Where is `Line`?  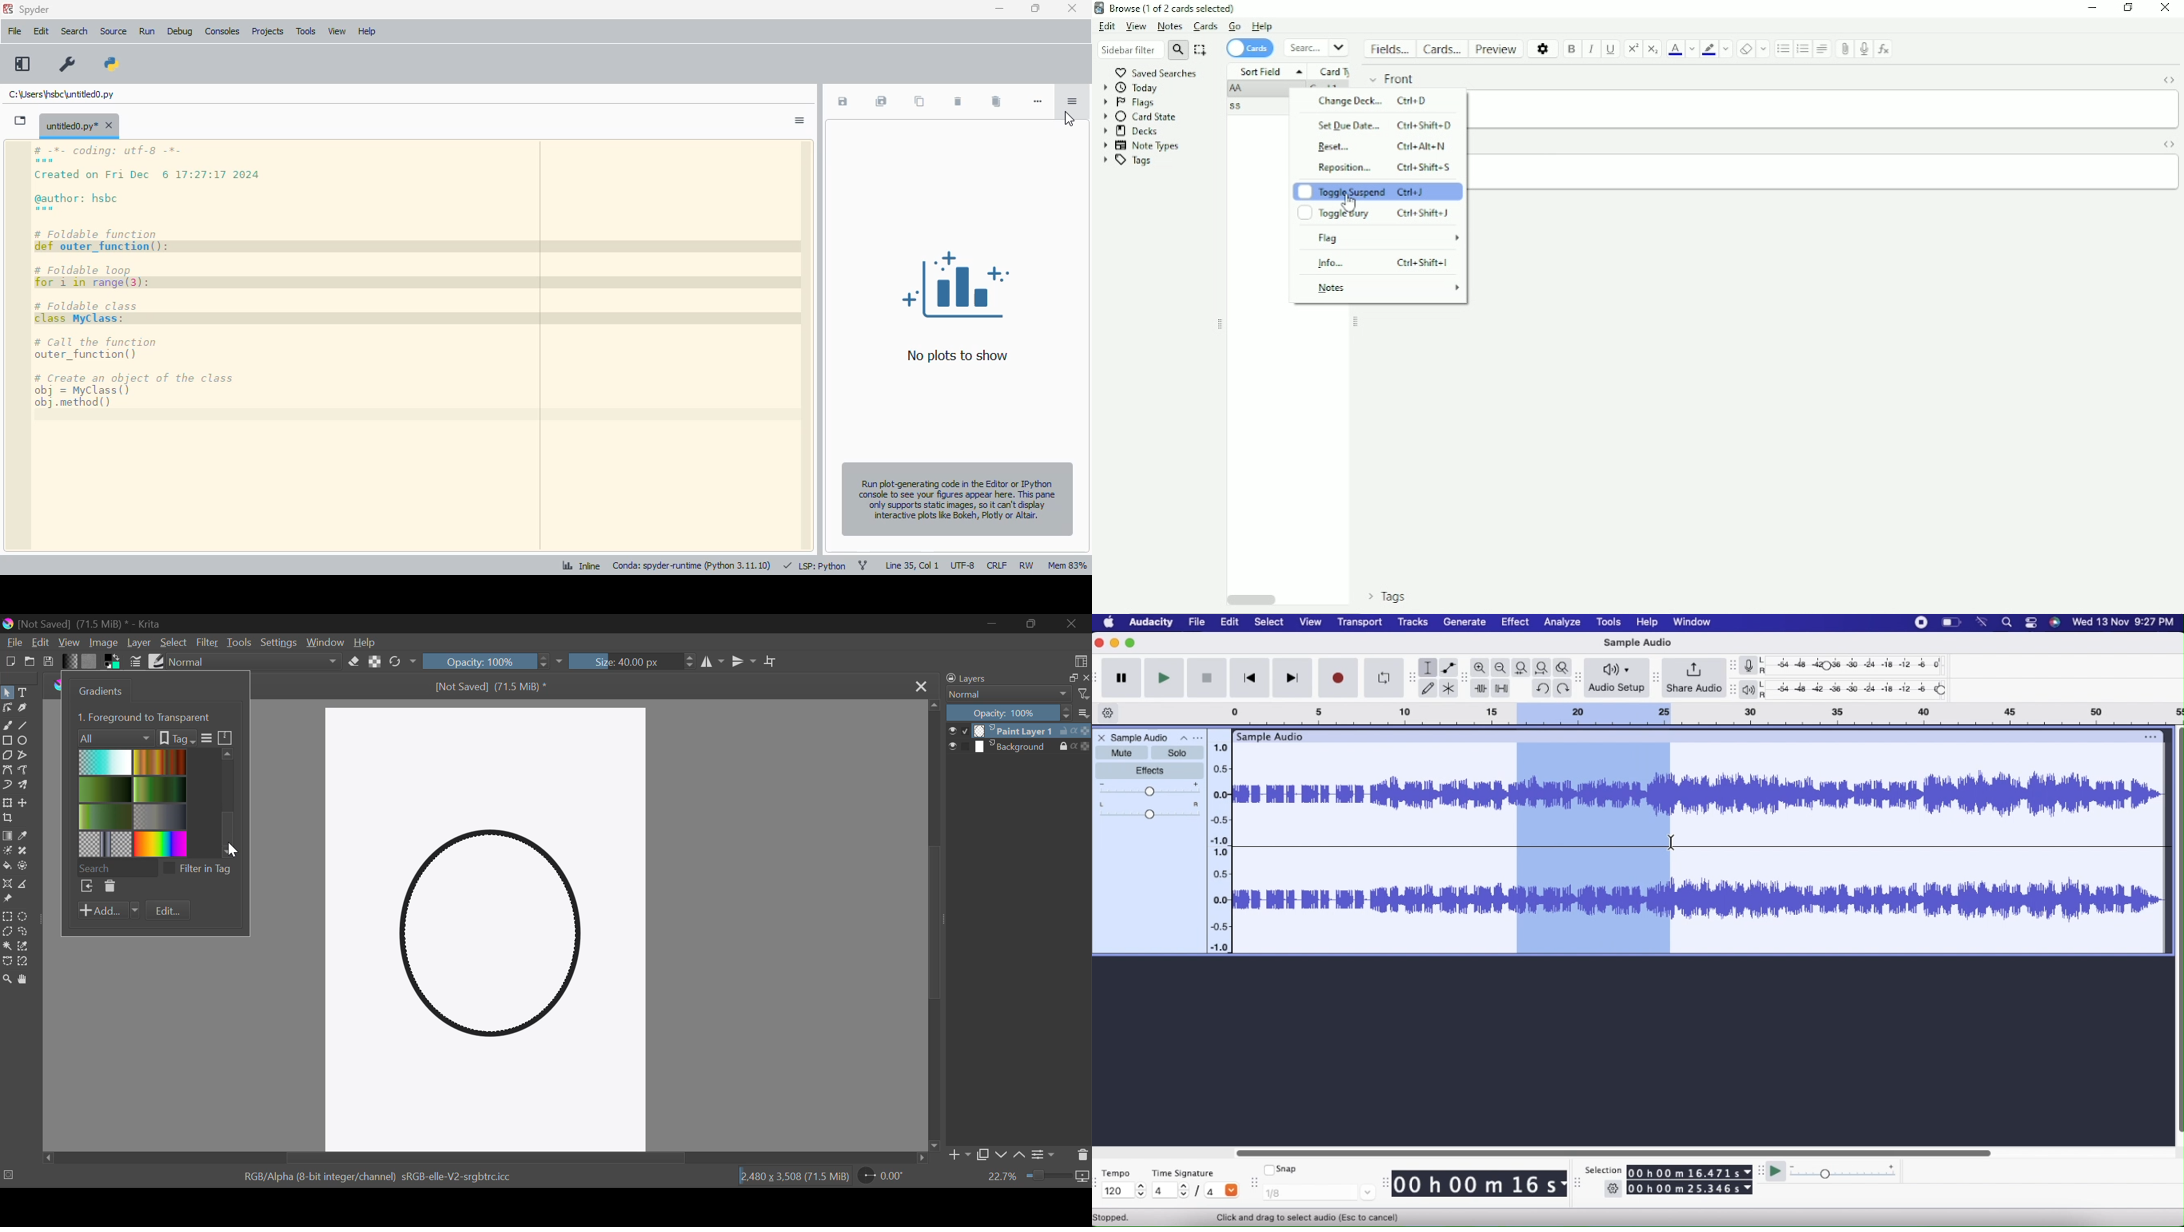
Line is located at coordinates (24, 726).